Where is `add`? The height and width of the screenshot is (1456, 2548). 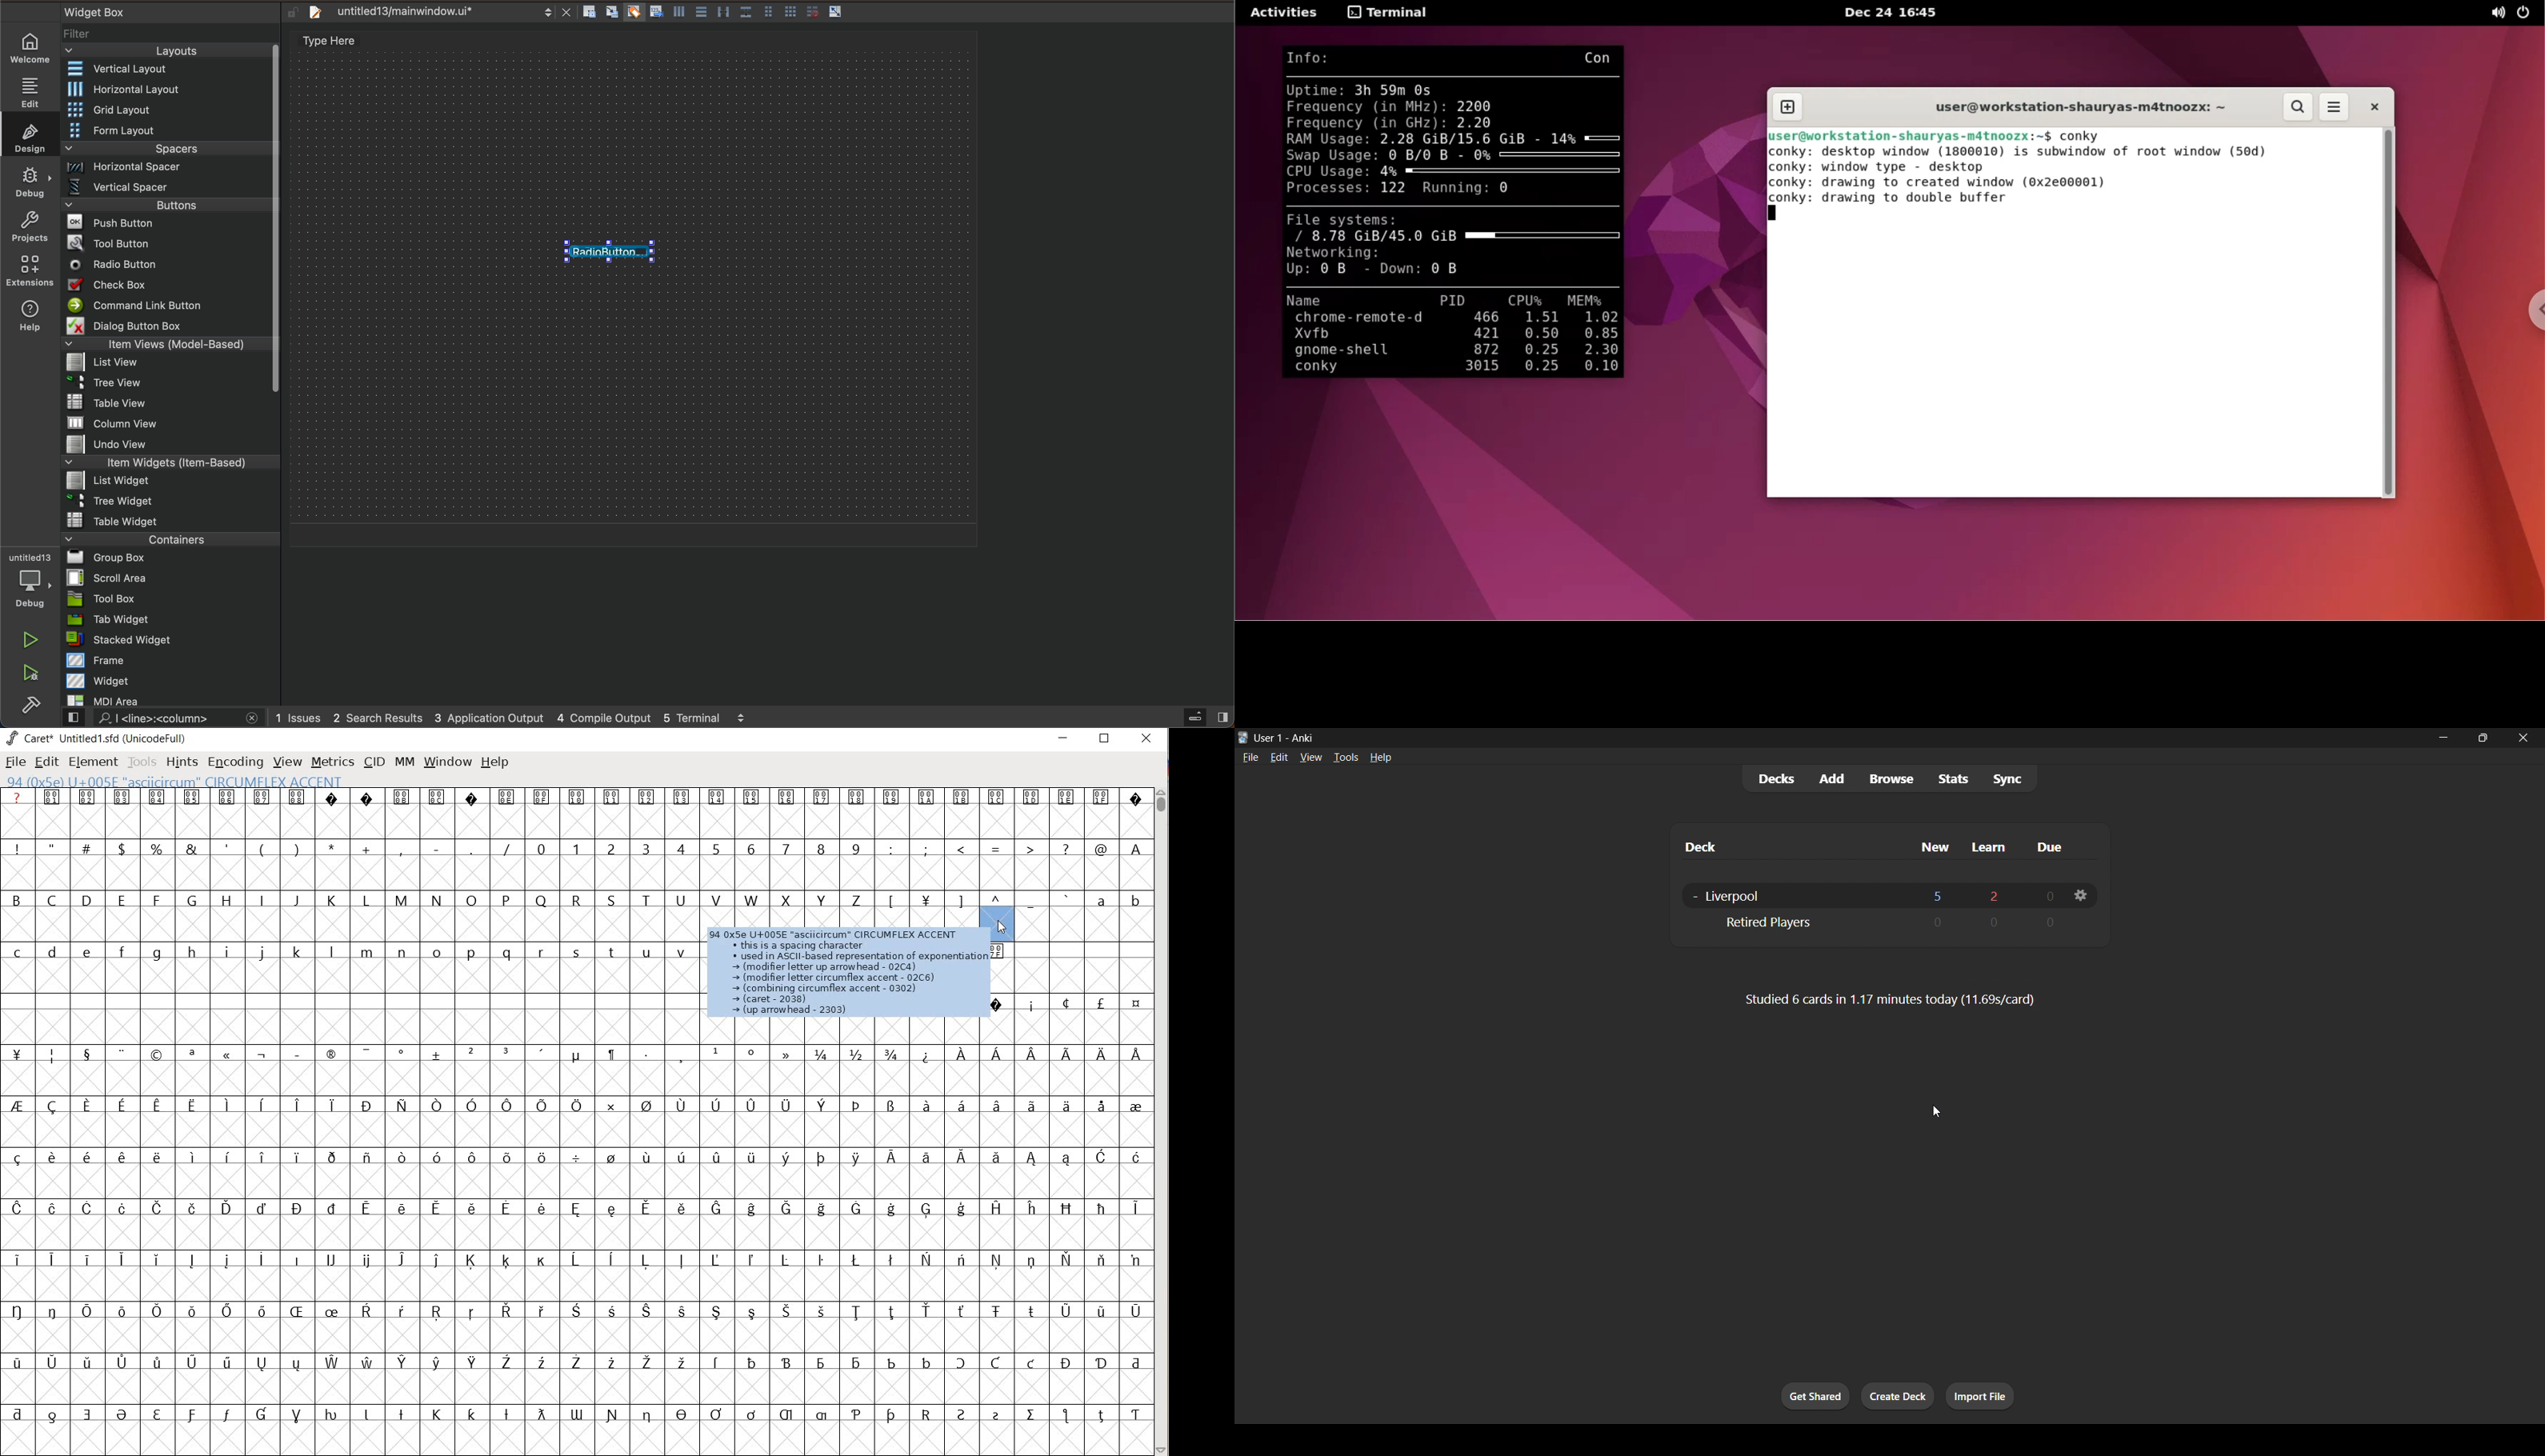
add is located at coordinates (1827, 779).